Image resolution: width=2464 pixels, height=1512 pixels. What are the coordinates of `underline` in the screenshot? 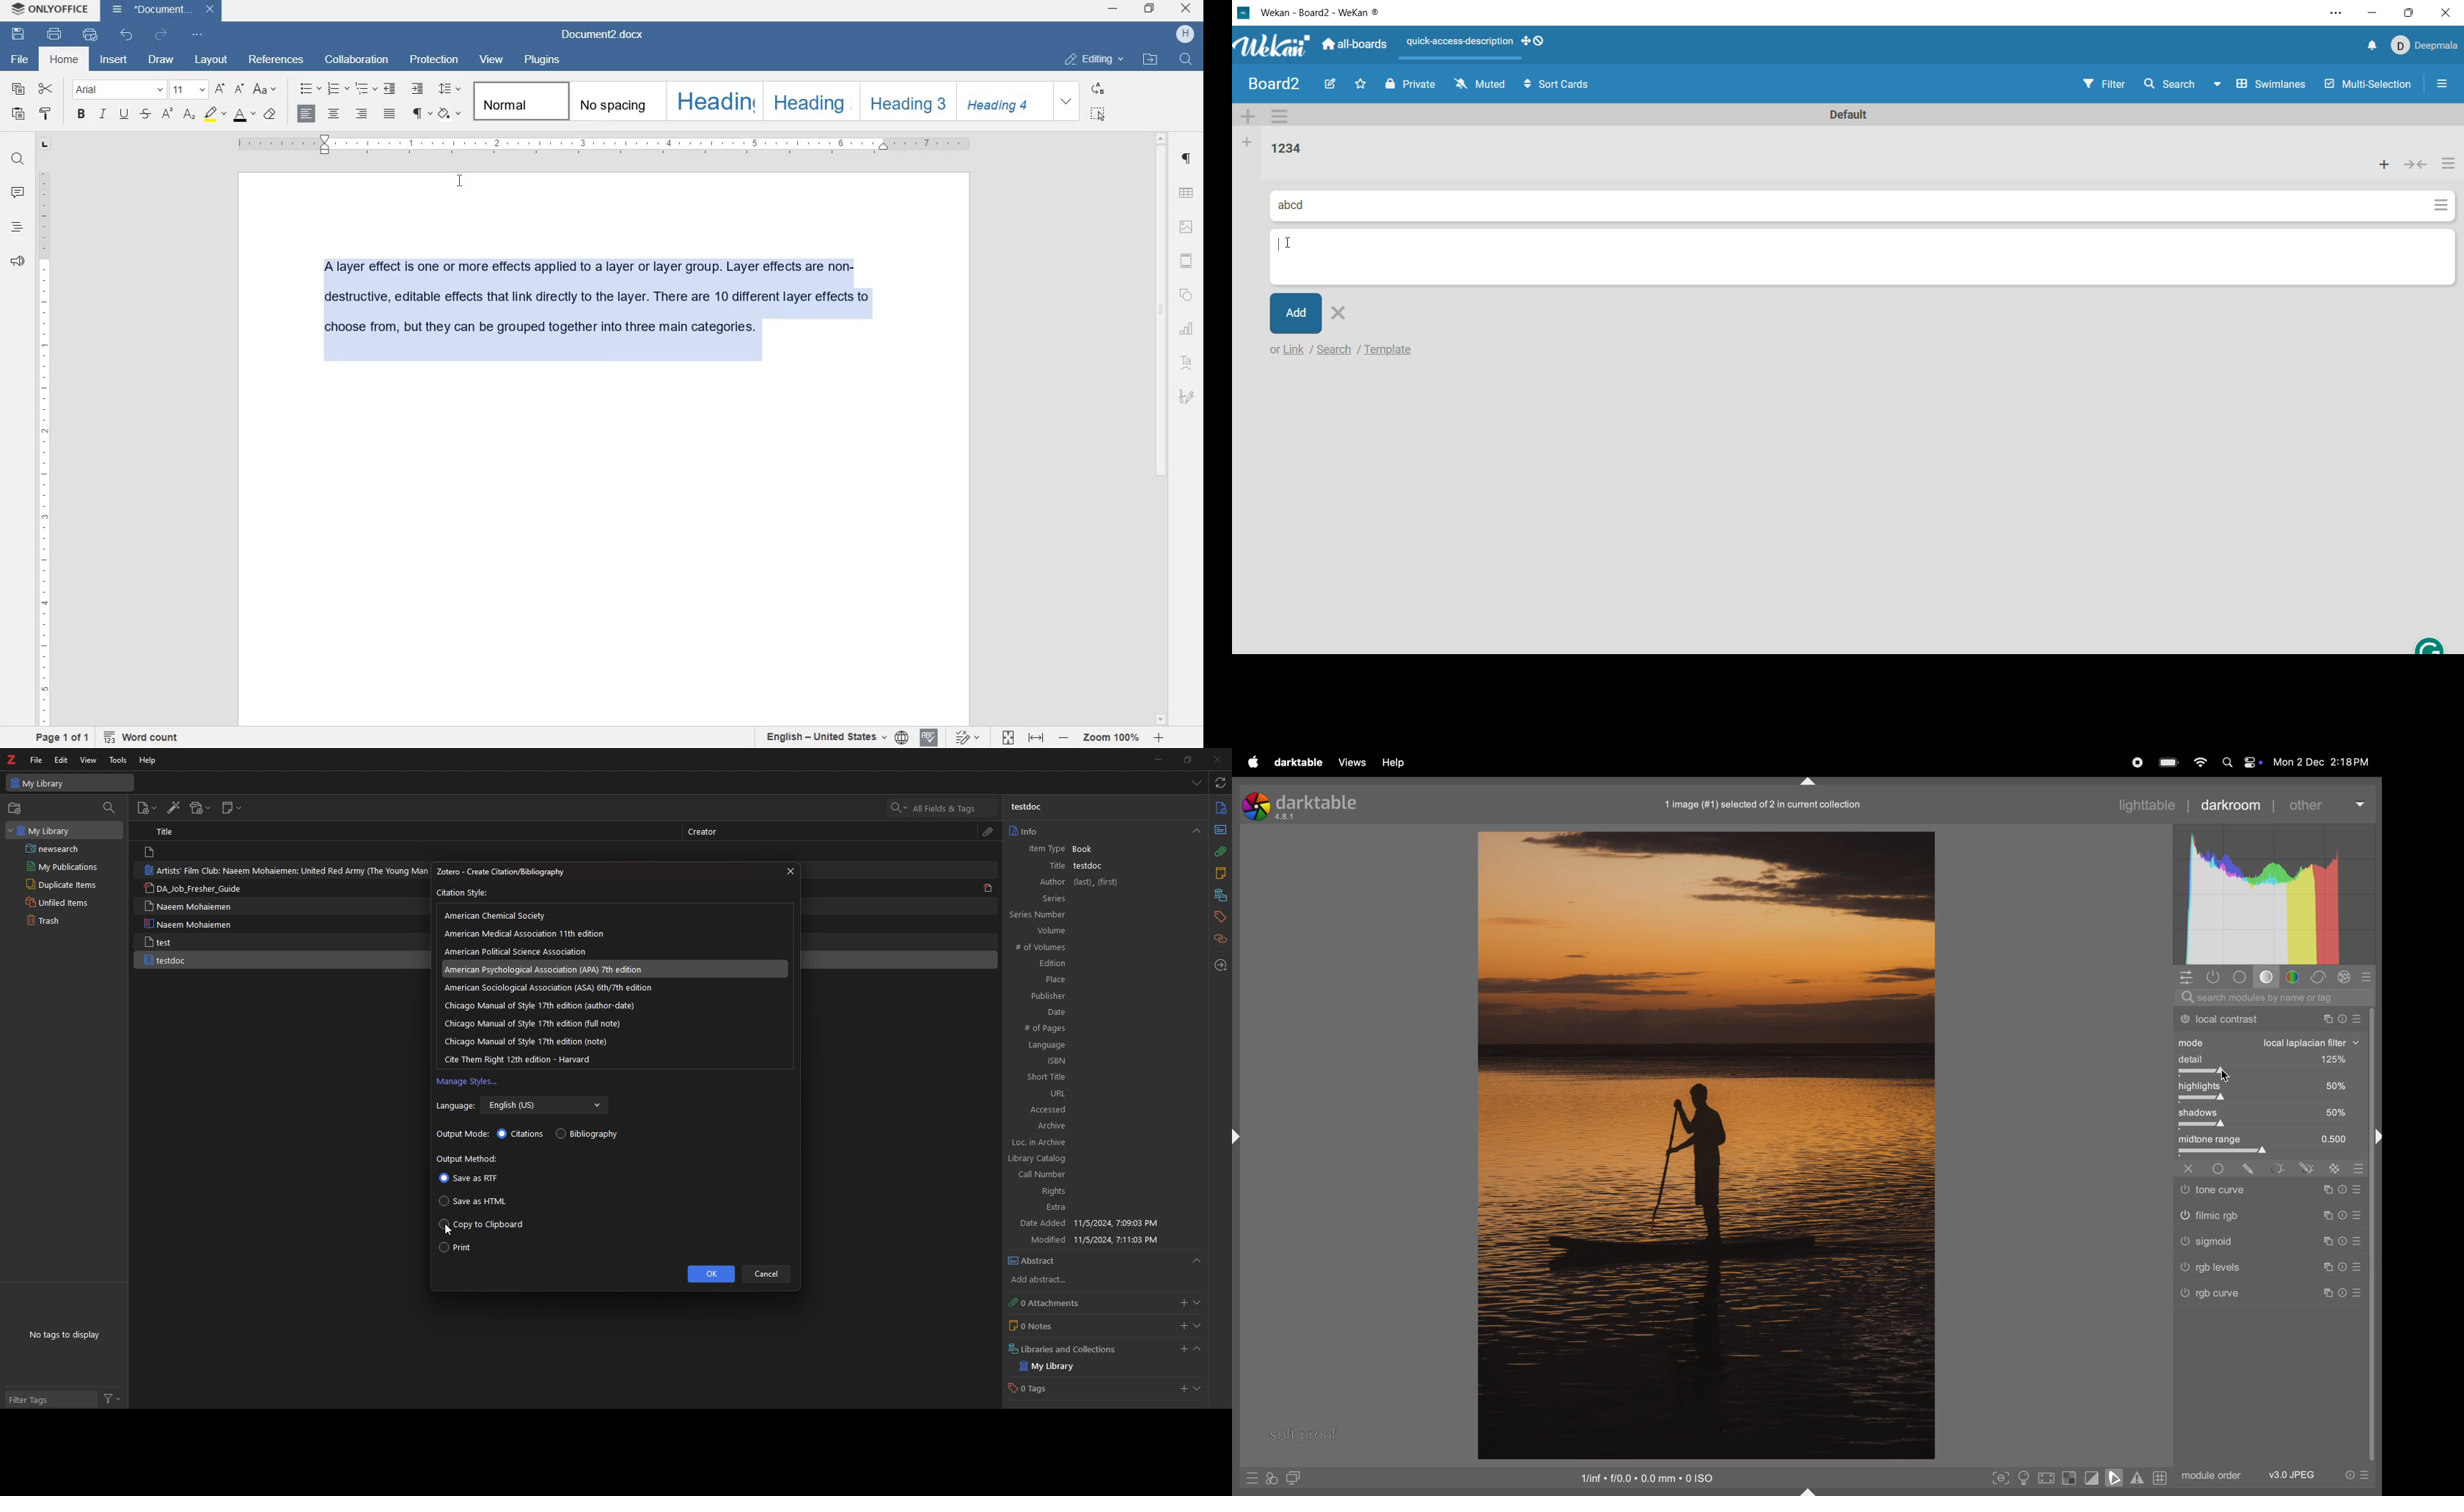 It's located at (125, 115).